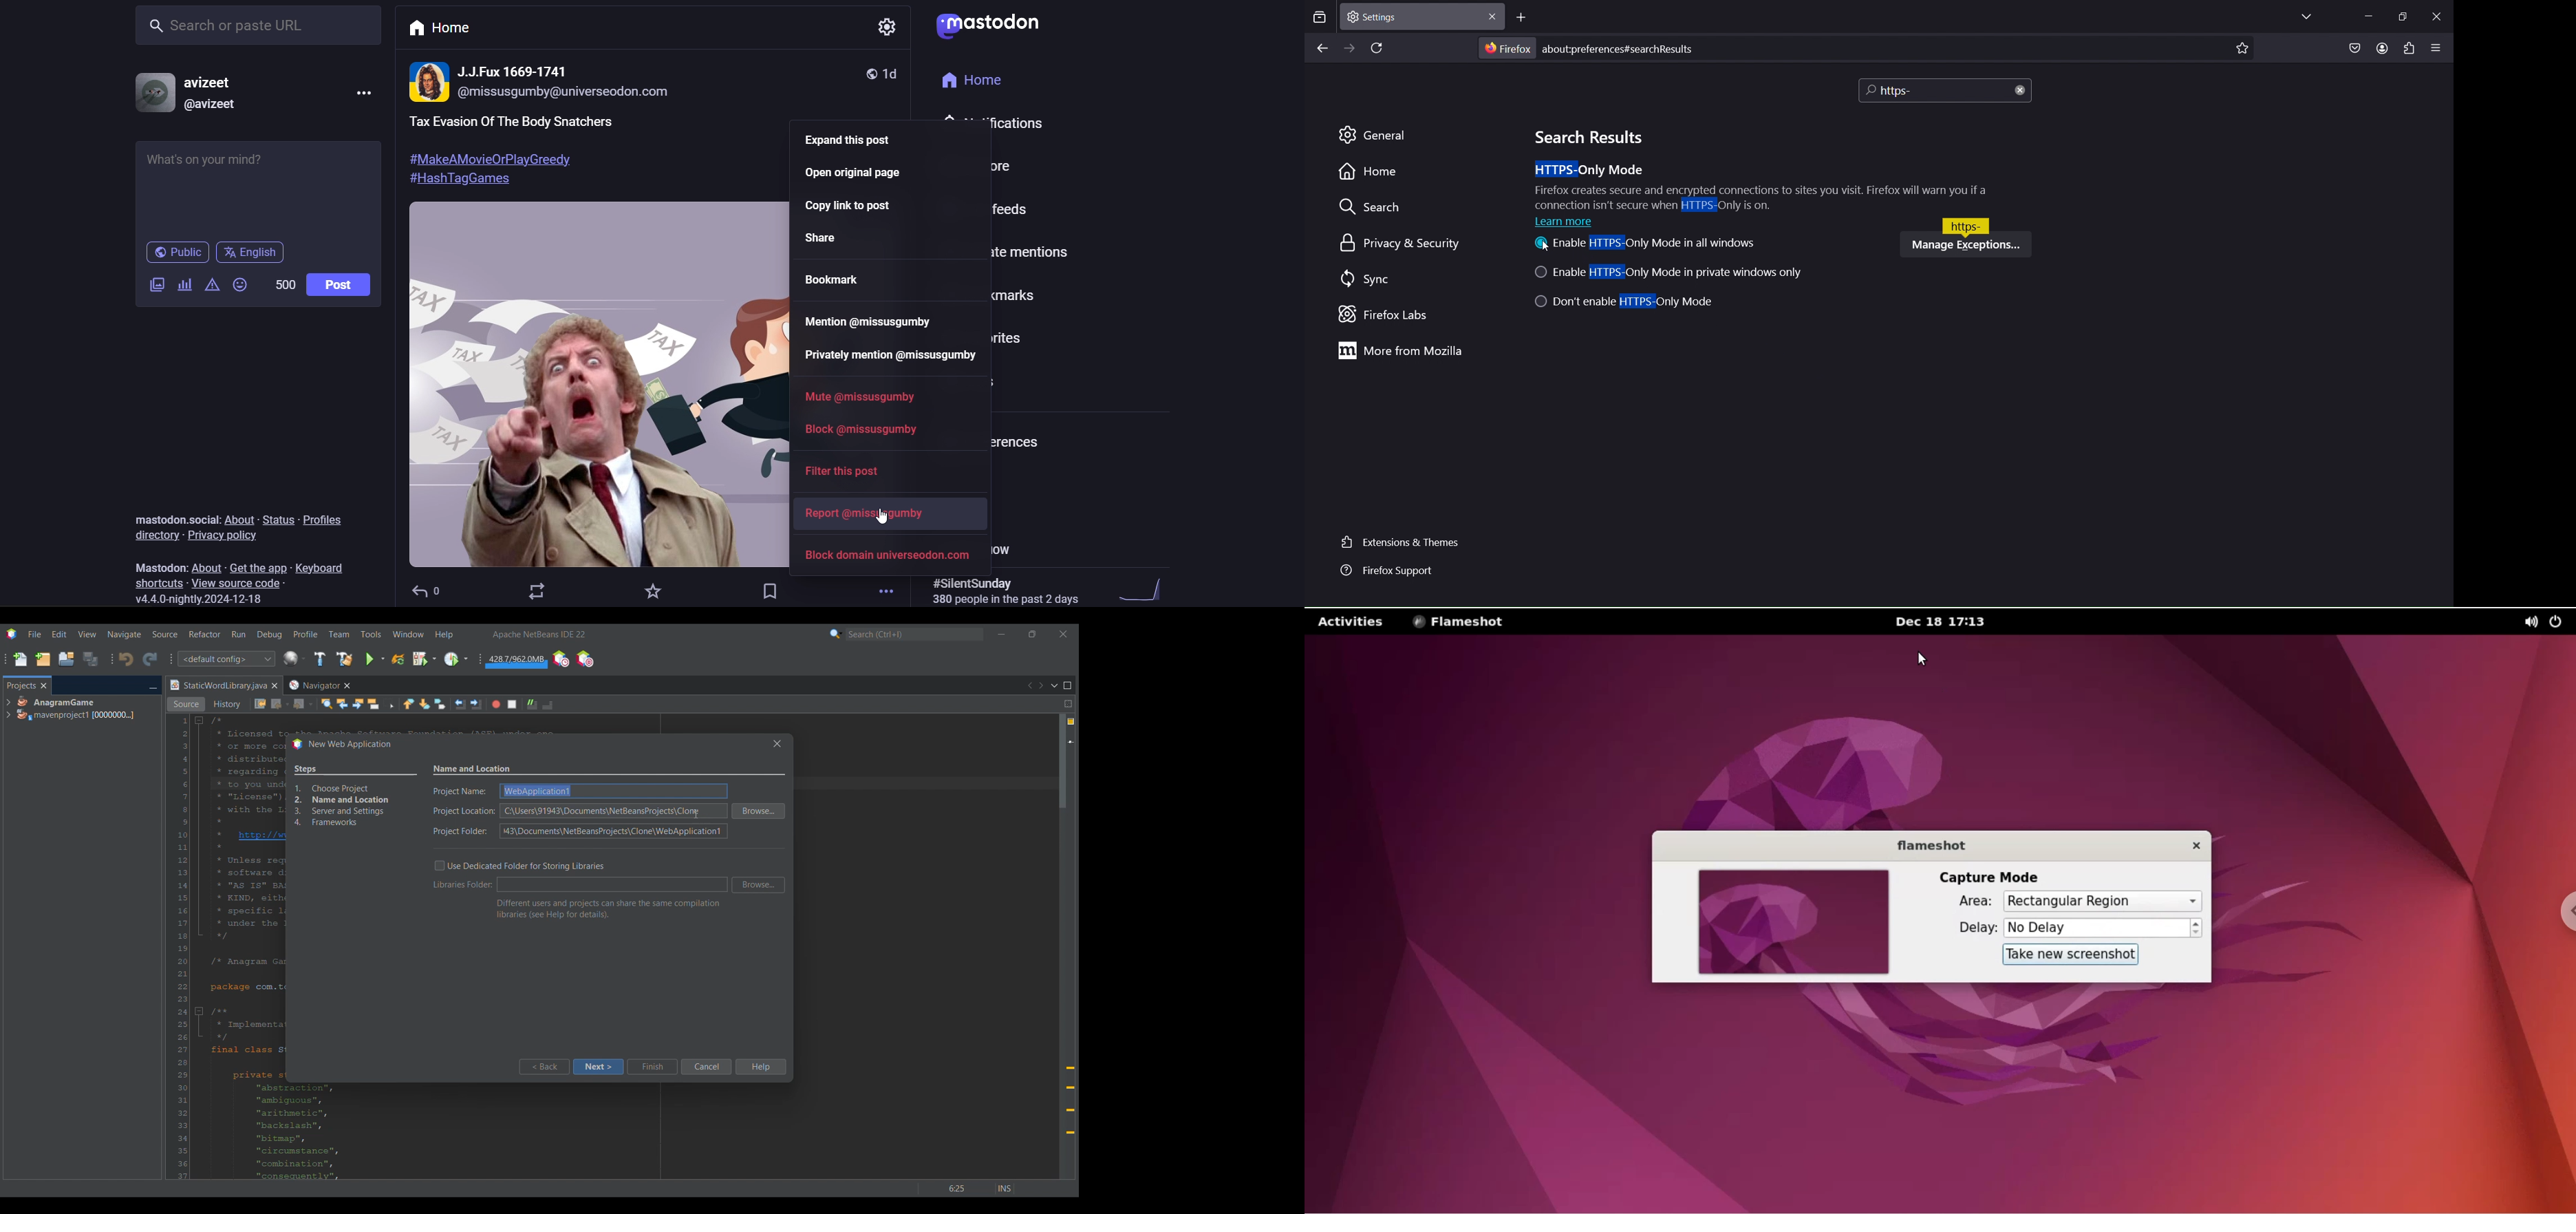 This screenshot has width=2576, height=1232. What do you see at coordinates (1371, 175) in the screenshot?
I see `home` at bounding box center [1371, 175].